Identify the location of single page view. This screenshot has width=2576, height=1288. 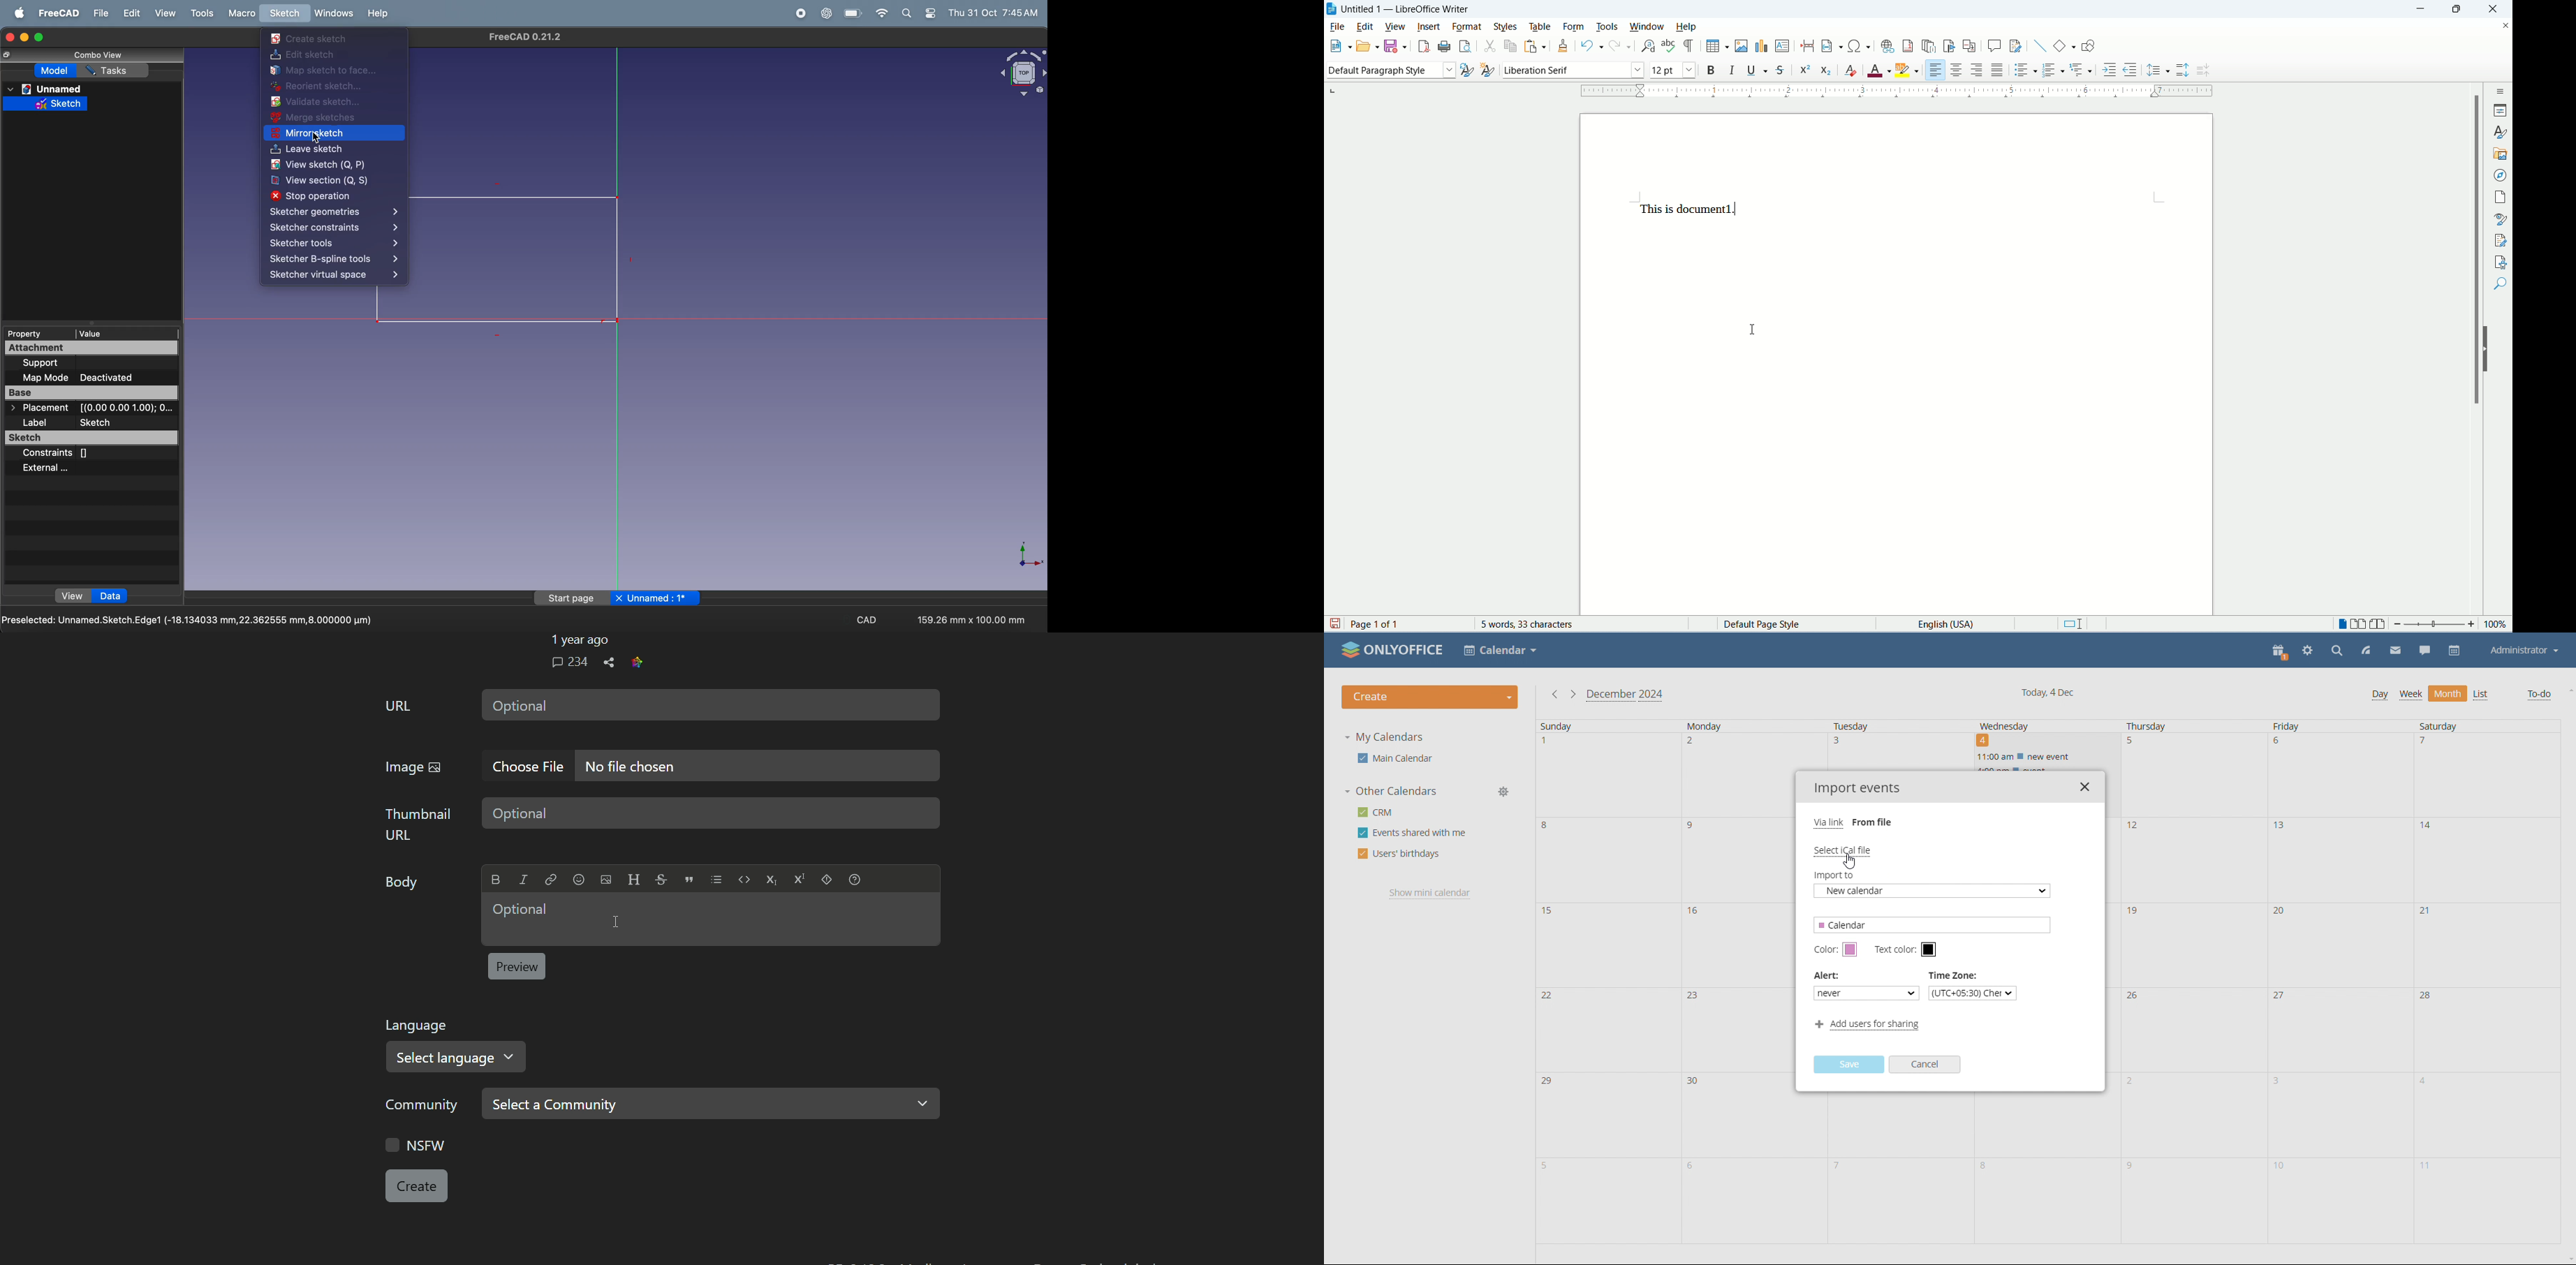
(2342, 623).